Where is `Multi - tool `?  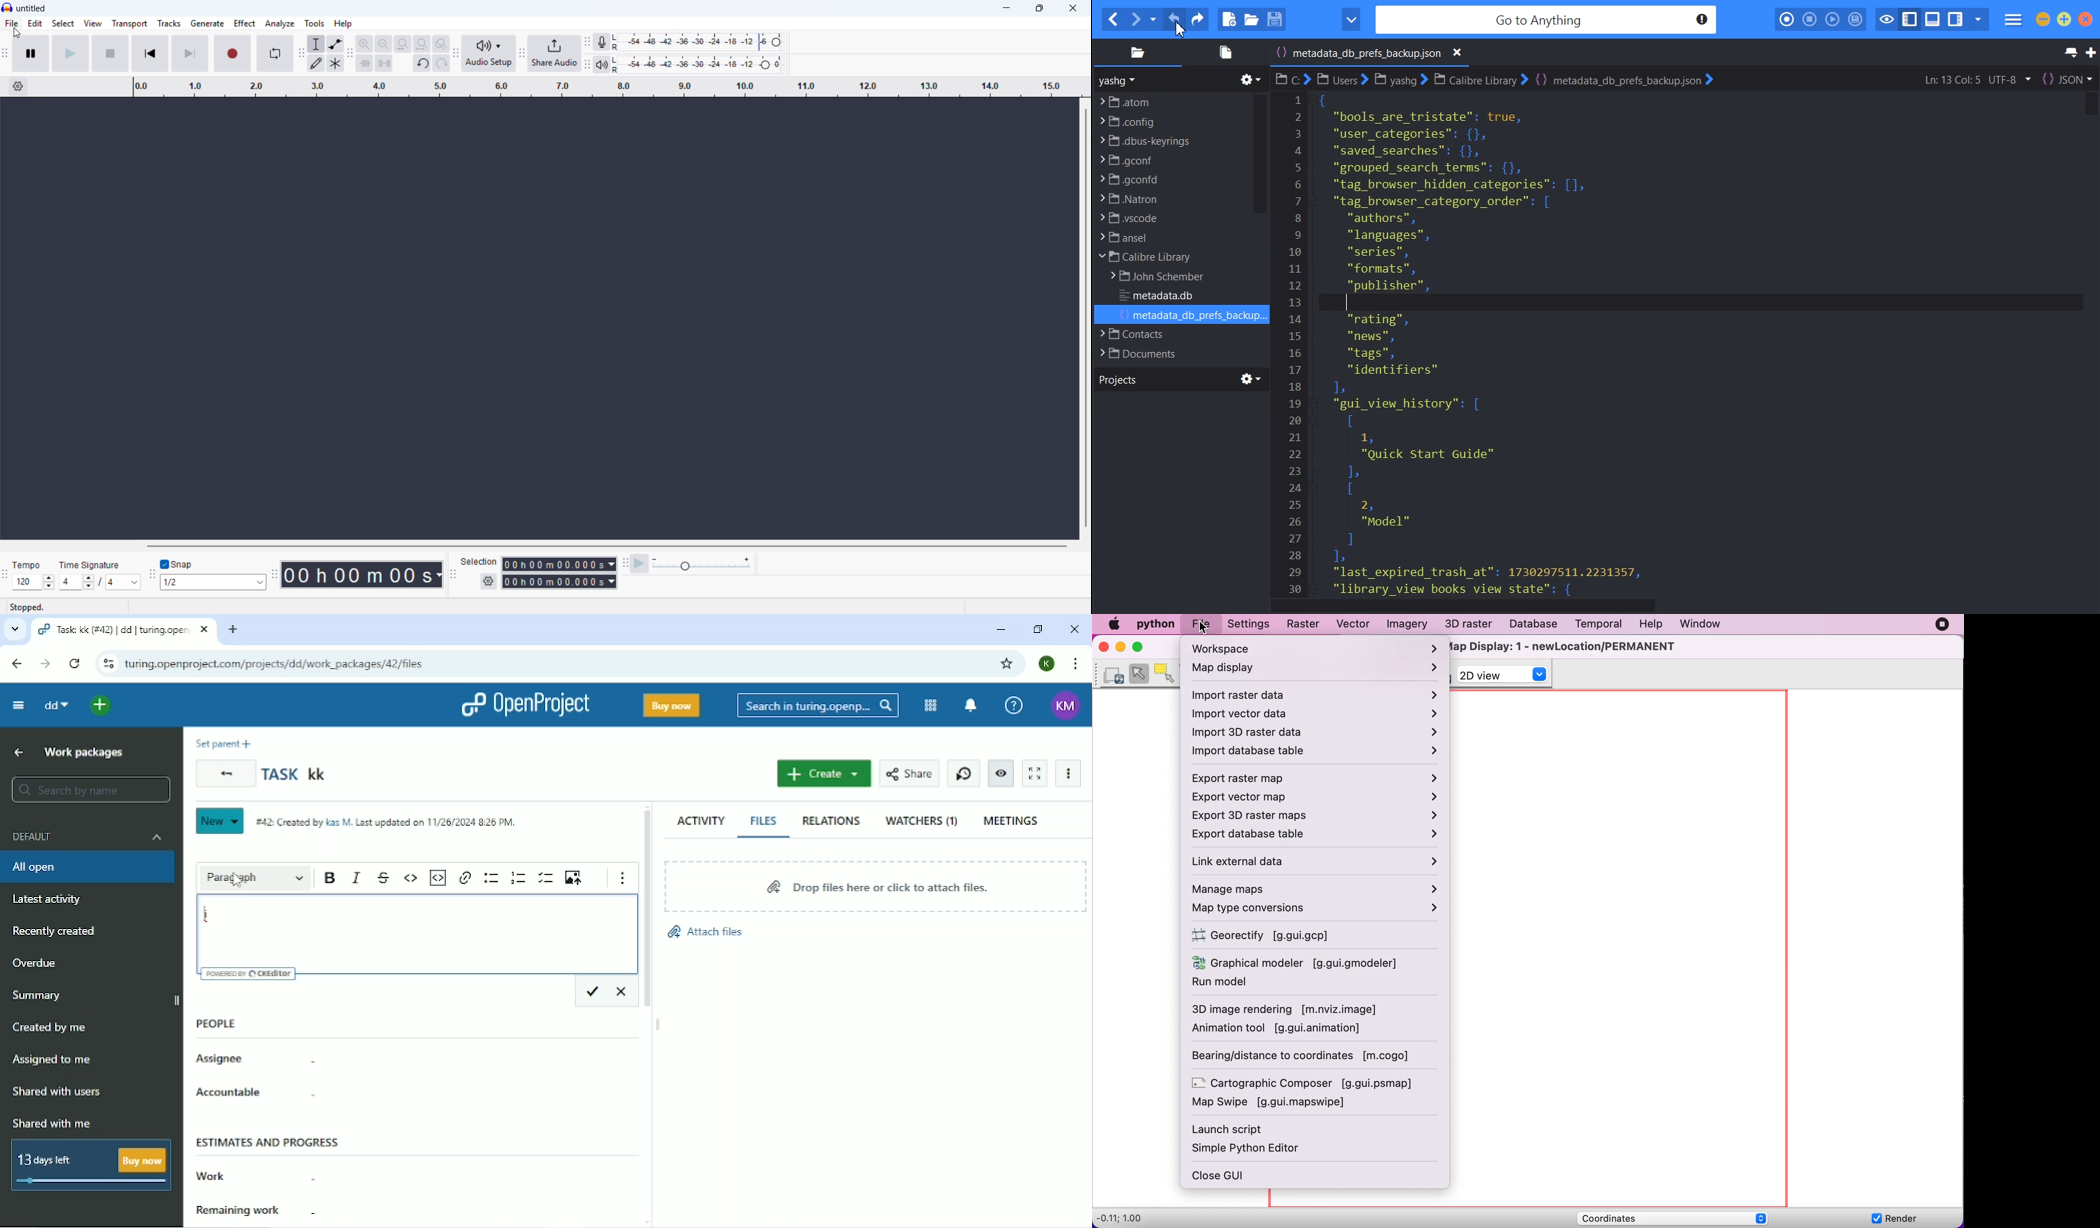 Multi - tool  is located at coordinates (336, 63).